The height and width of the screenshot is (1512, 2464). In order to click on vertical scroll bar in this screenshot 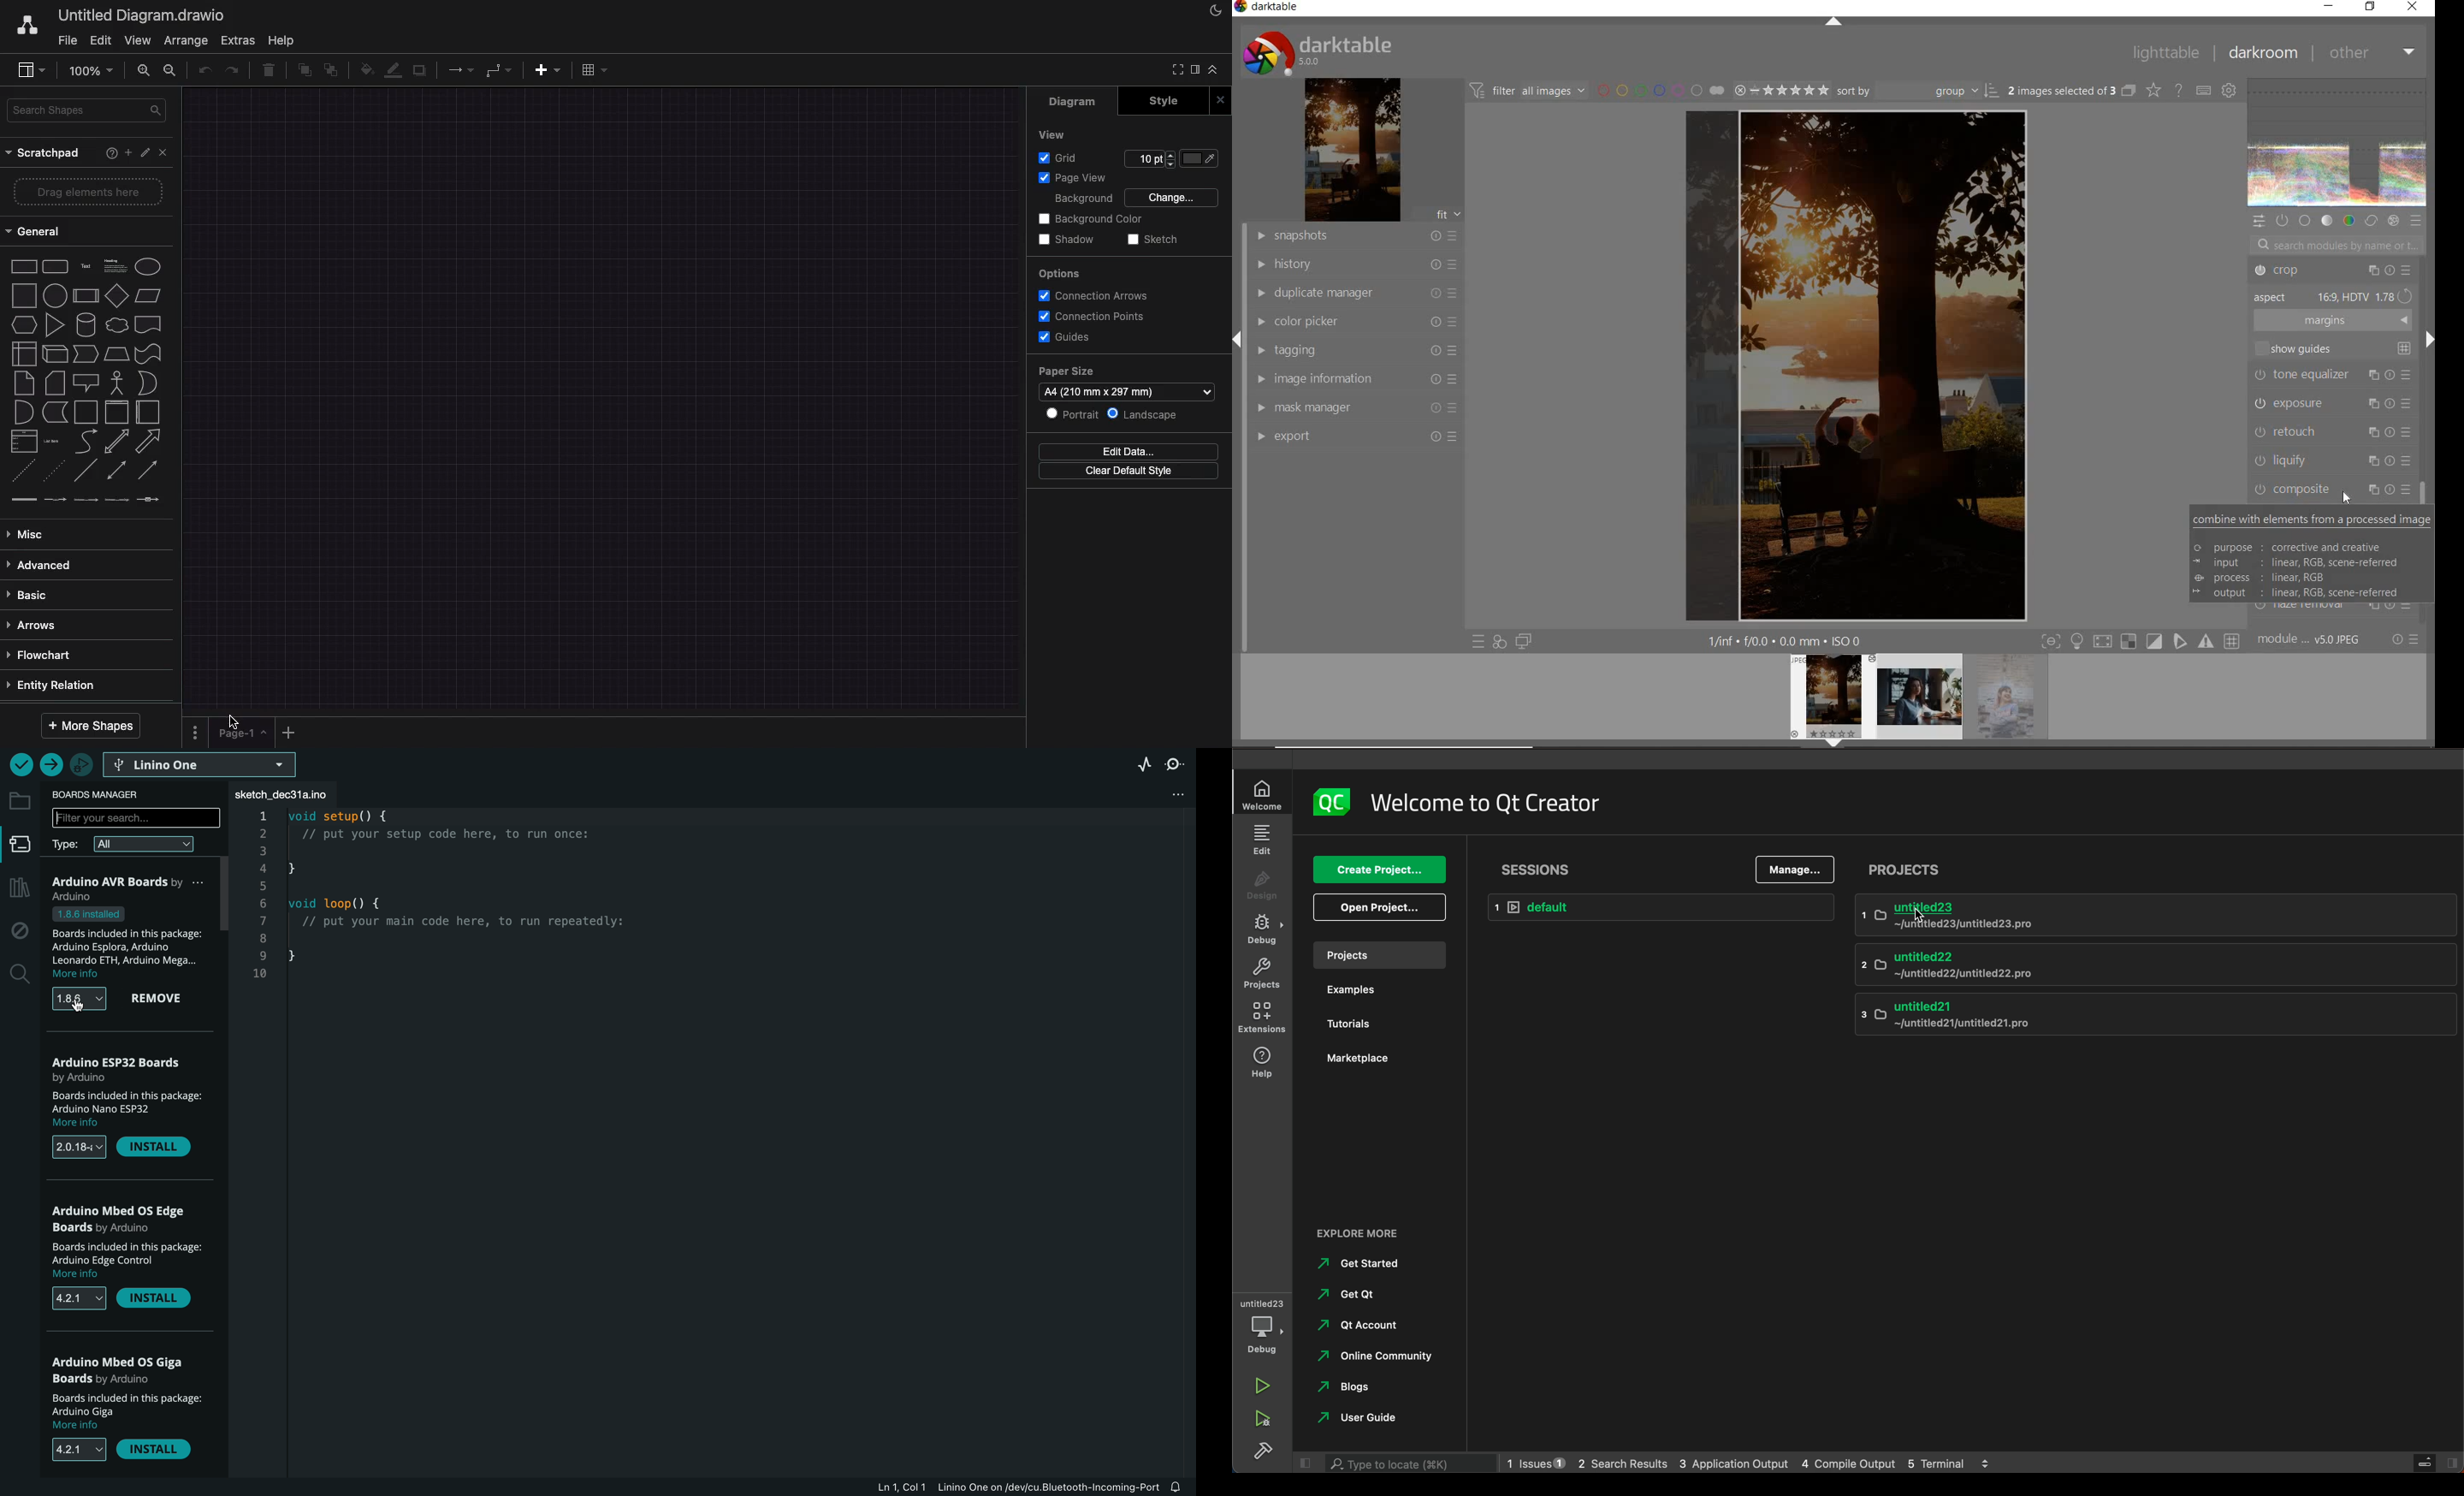, I will do `click(1239, 502)`.